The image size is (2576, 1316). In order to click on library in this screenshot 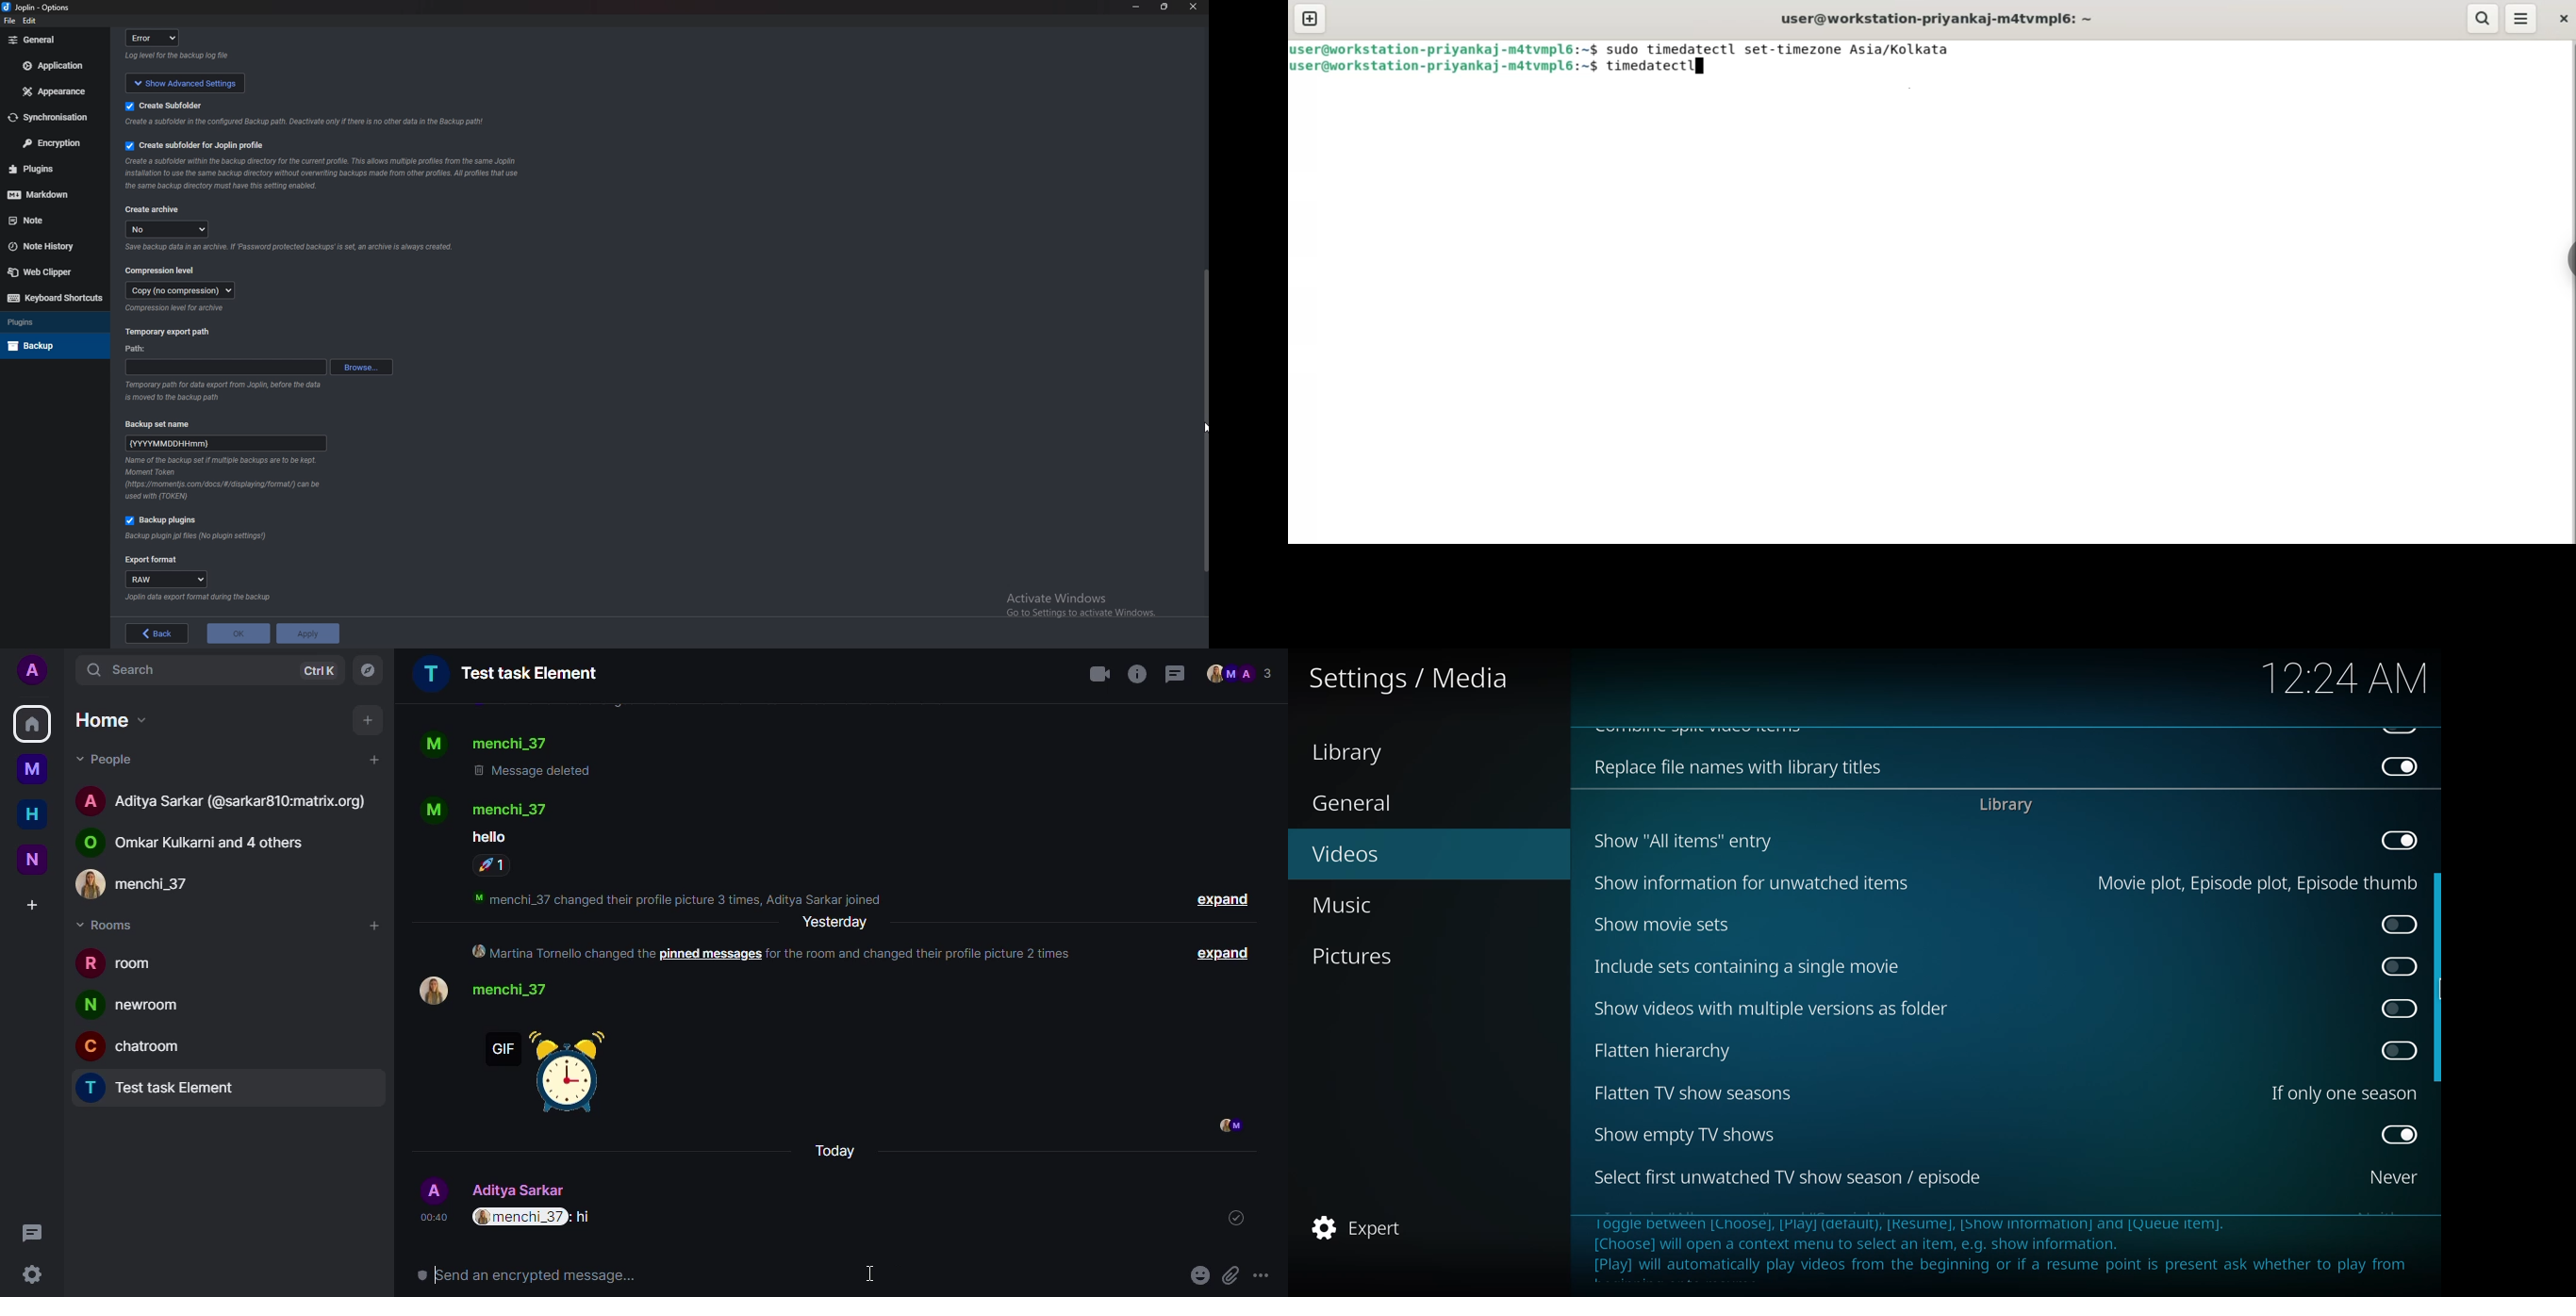, I will do `click(1358, 753)`.